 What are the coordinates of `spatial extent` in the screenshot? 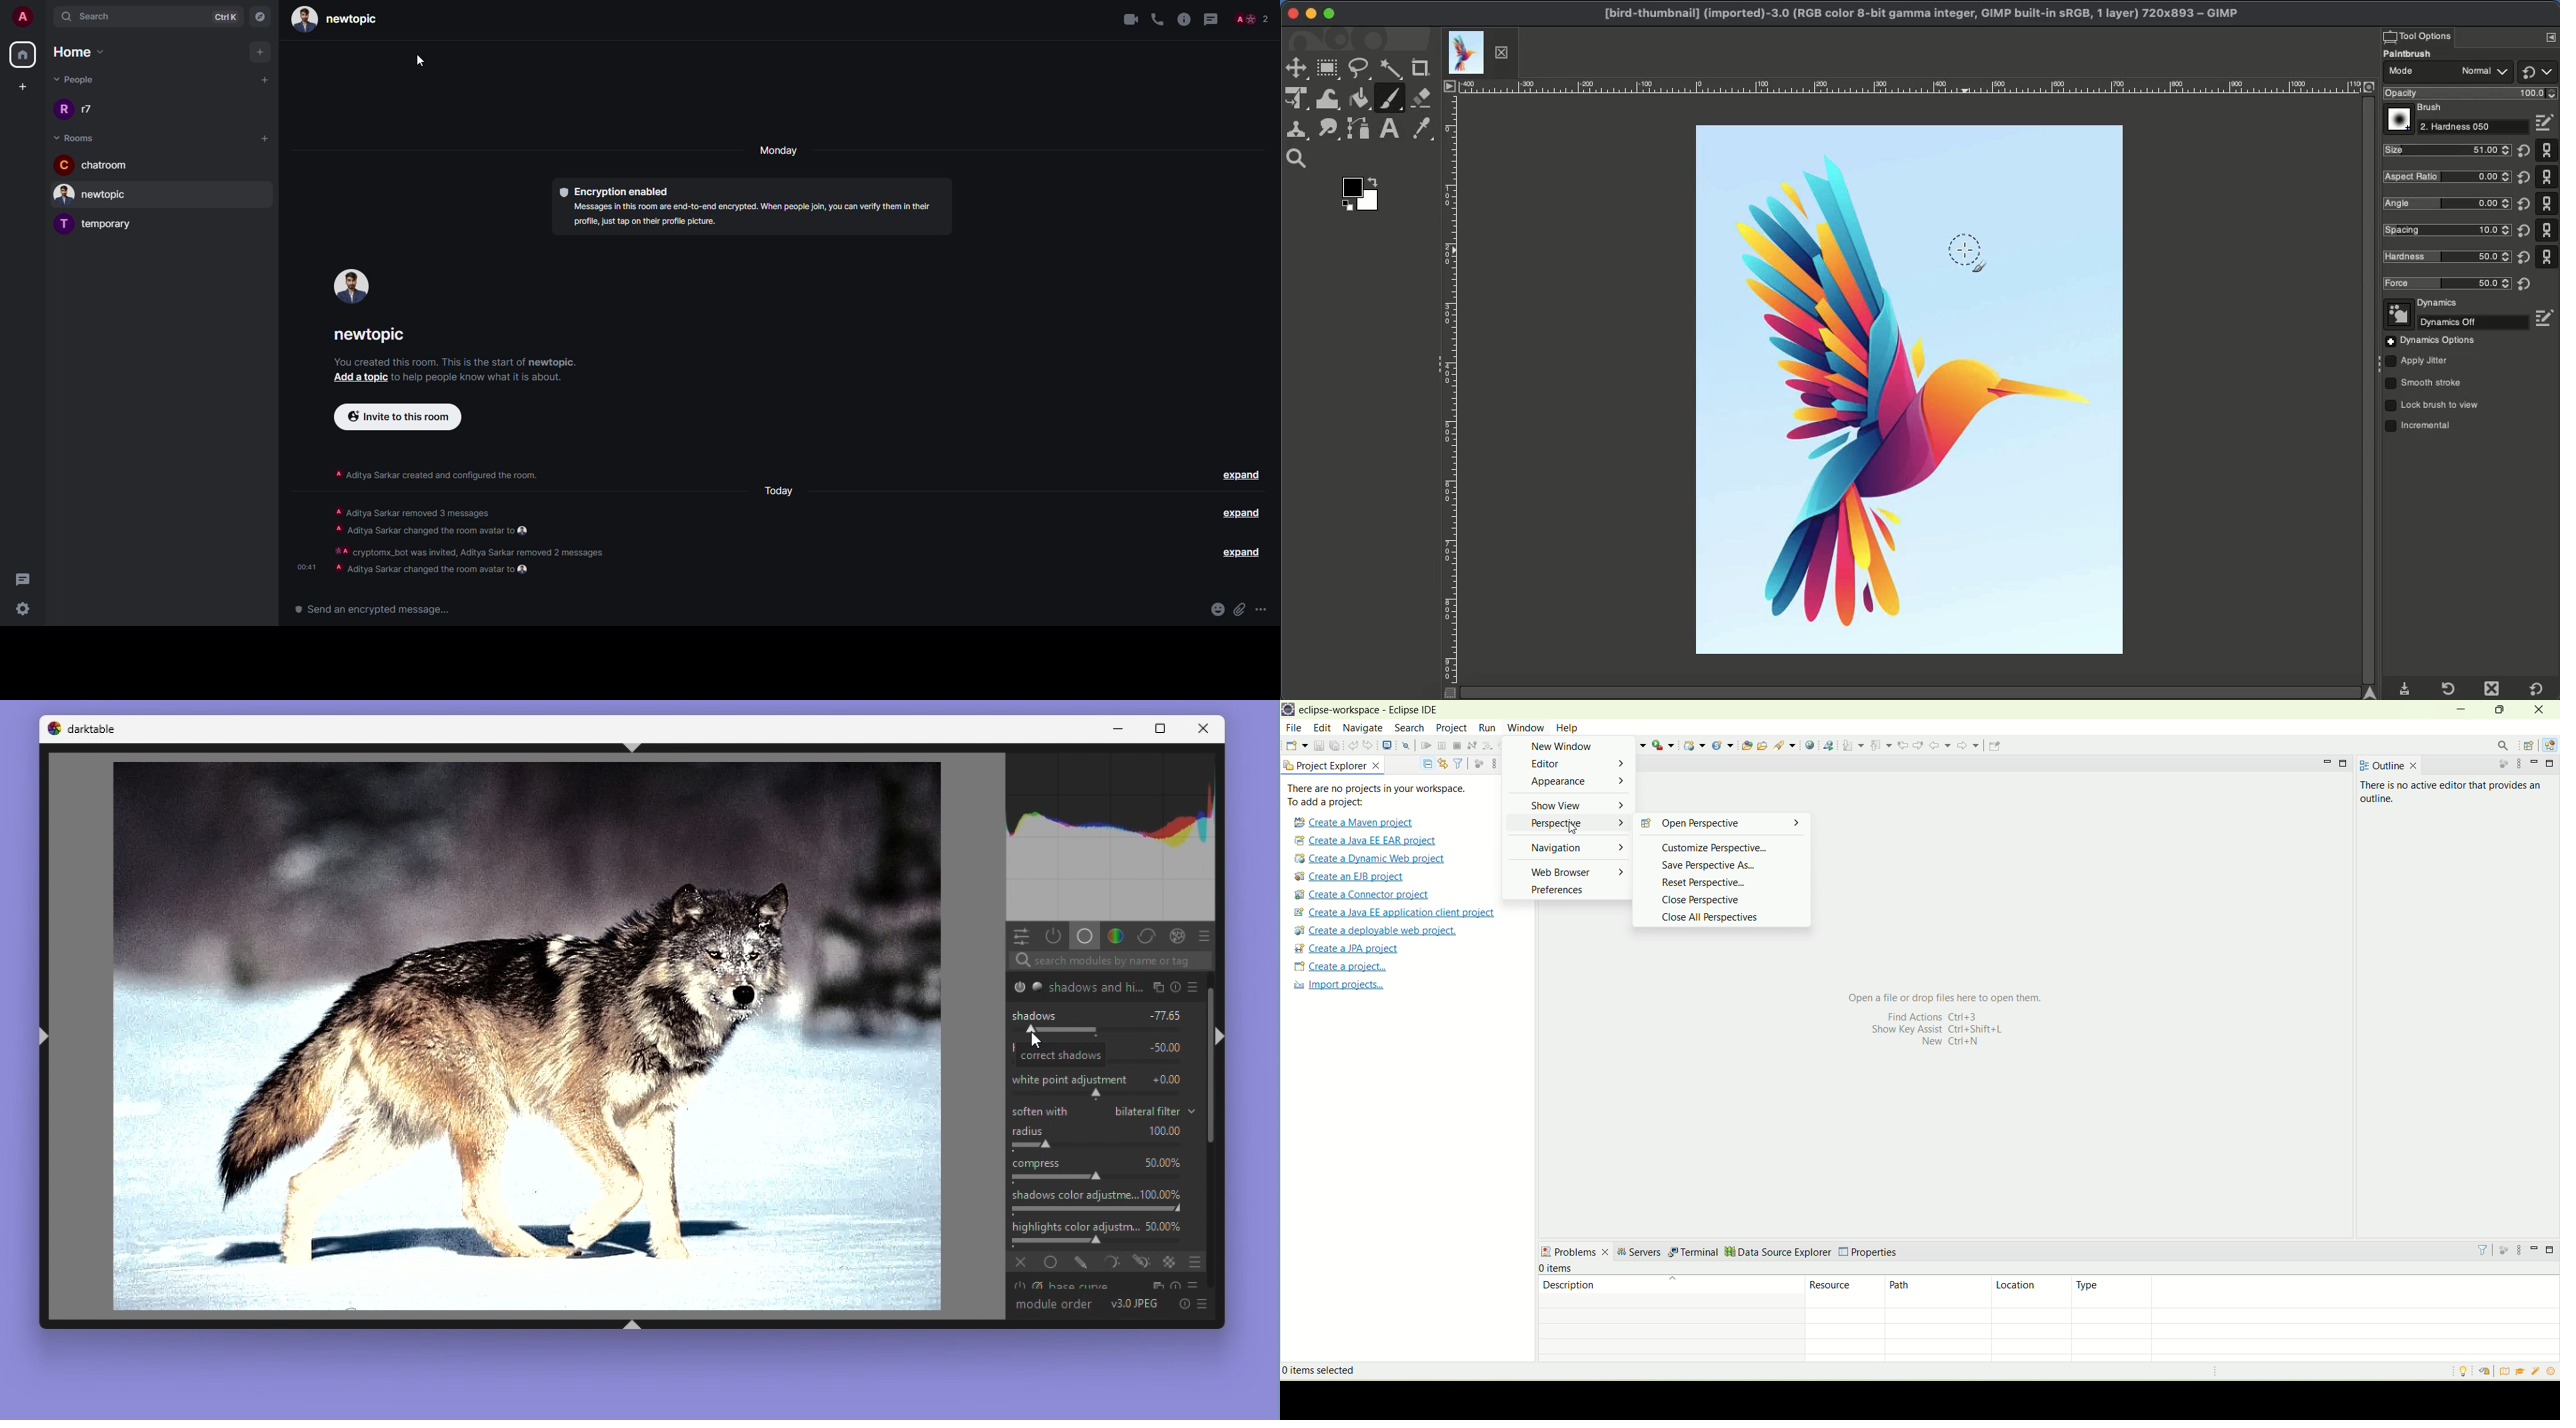 It's located at (1033, 1145).